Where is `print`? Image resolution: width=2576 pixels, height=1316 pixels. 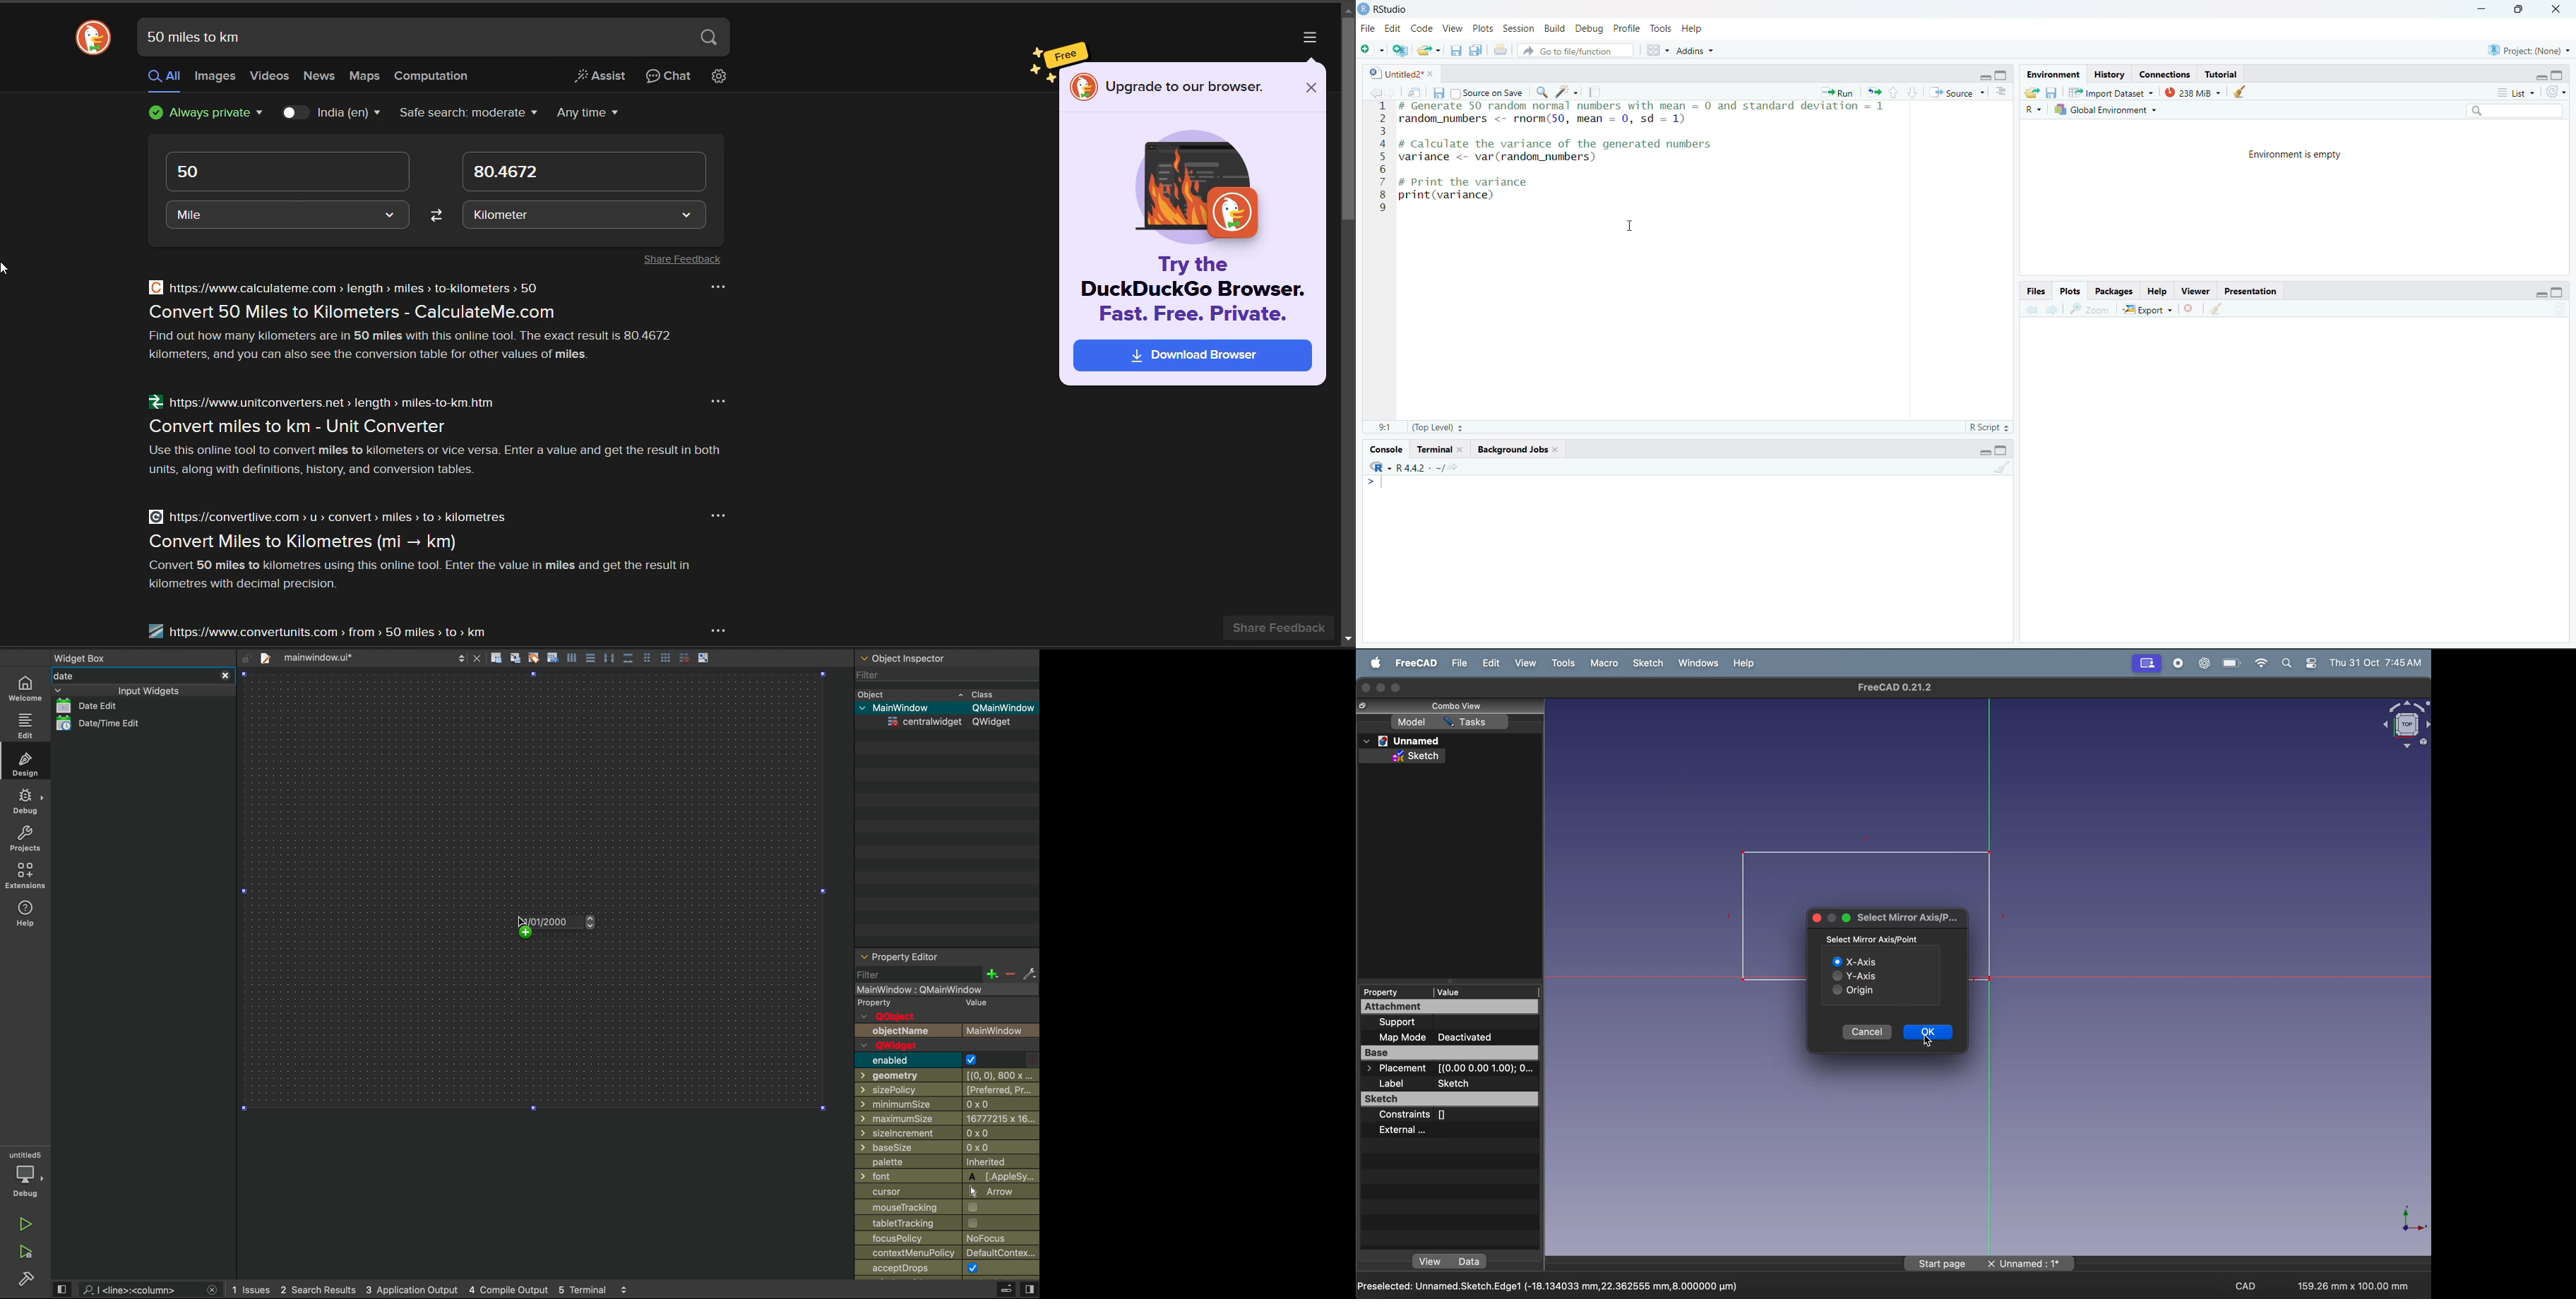 print is located at coordinates (1501, 50).